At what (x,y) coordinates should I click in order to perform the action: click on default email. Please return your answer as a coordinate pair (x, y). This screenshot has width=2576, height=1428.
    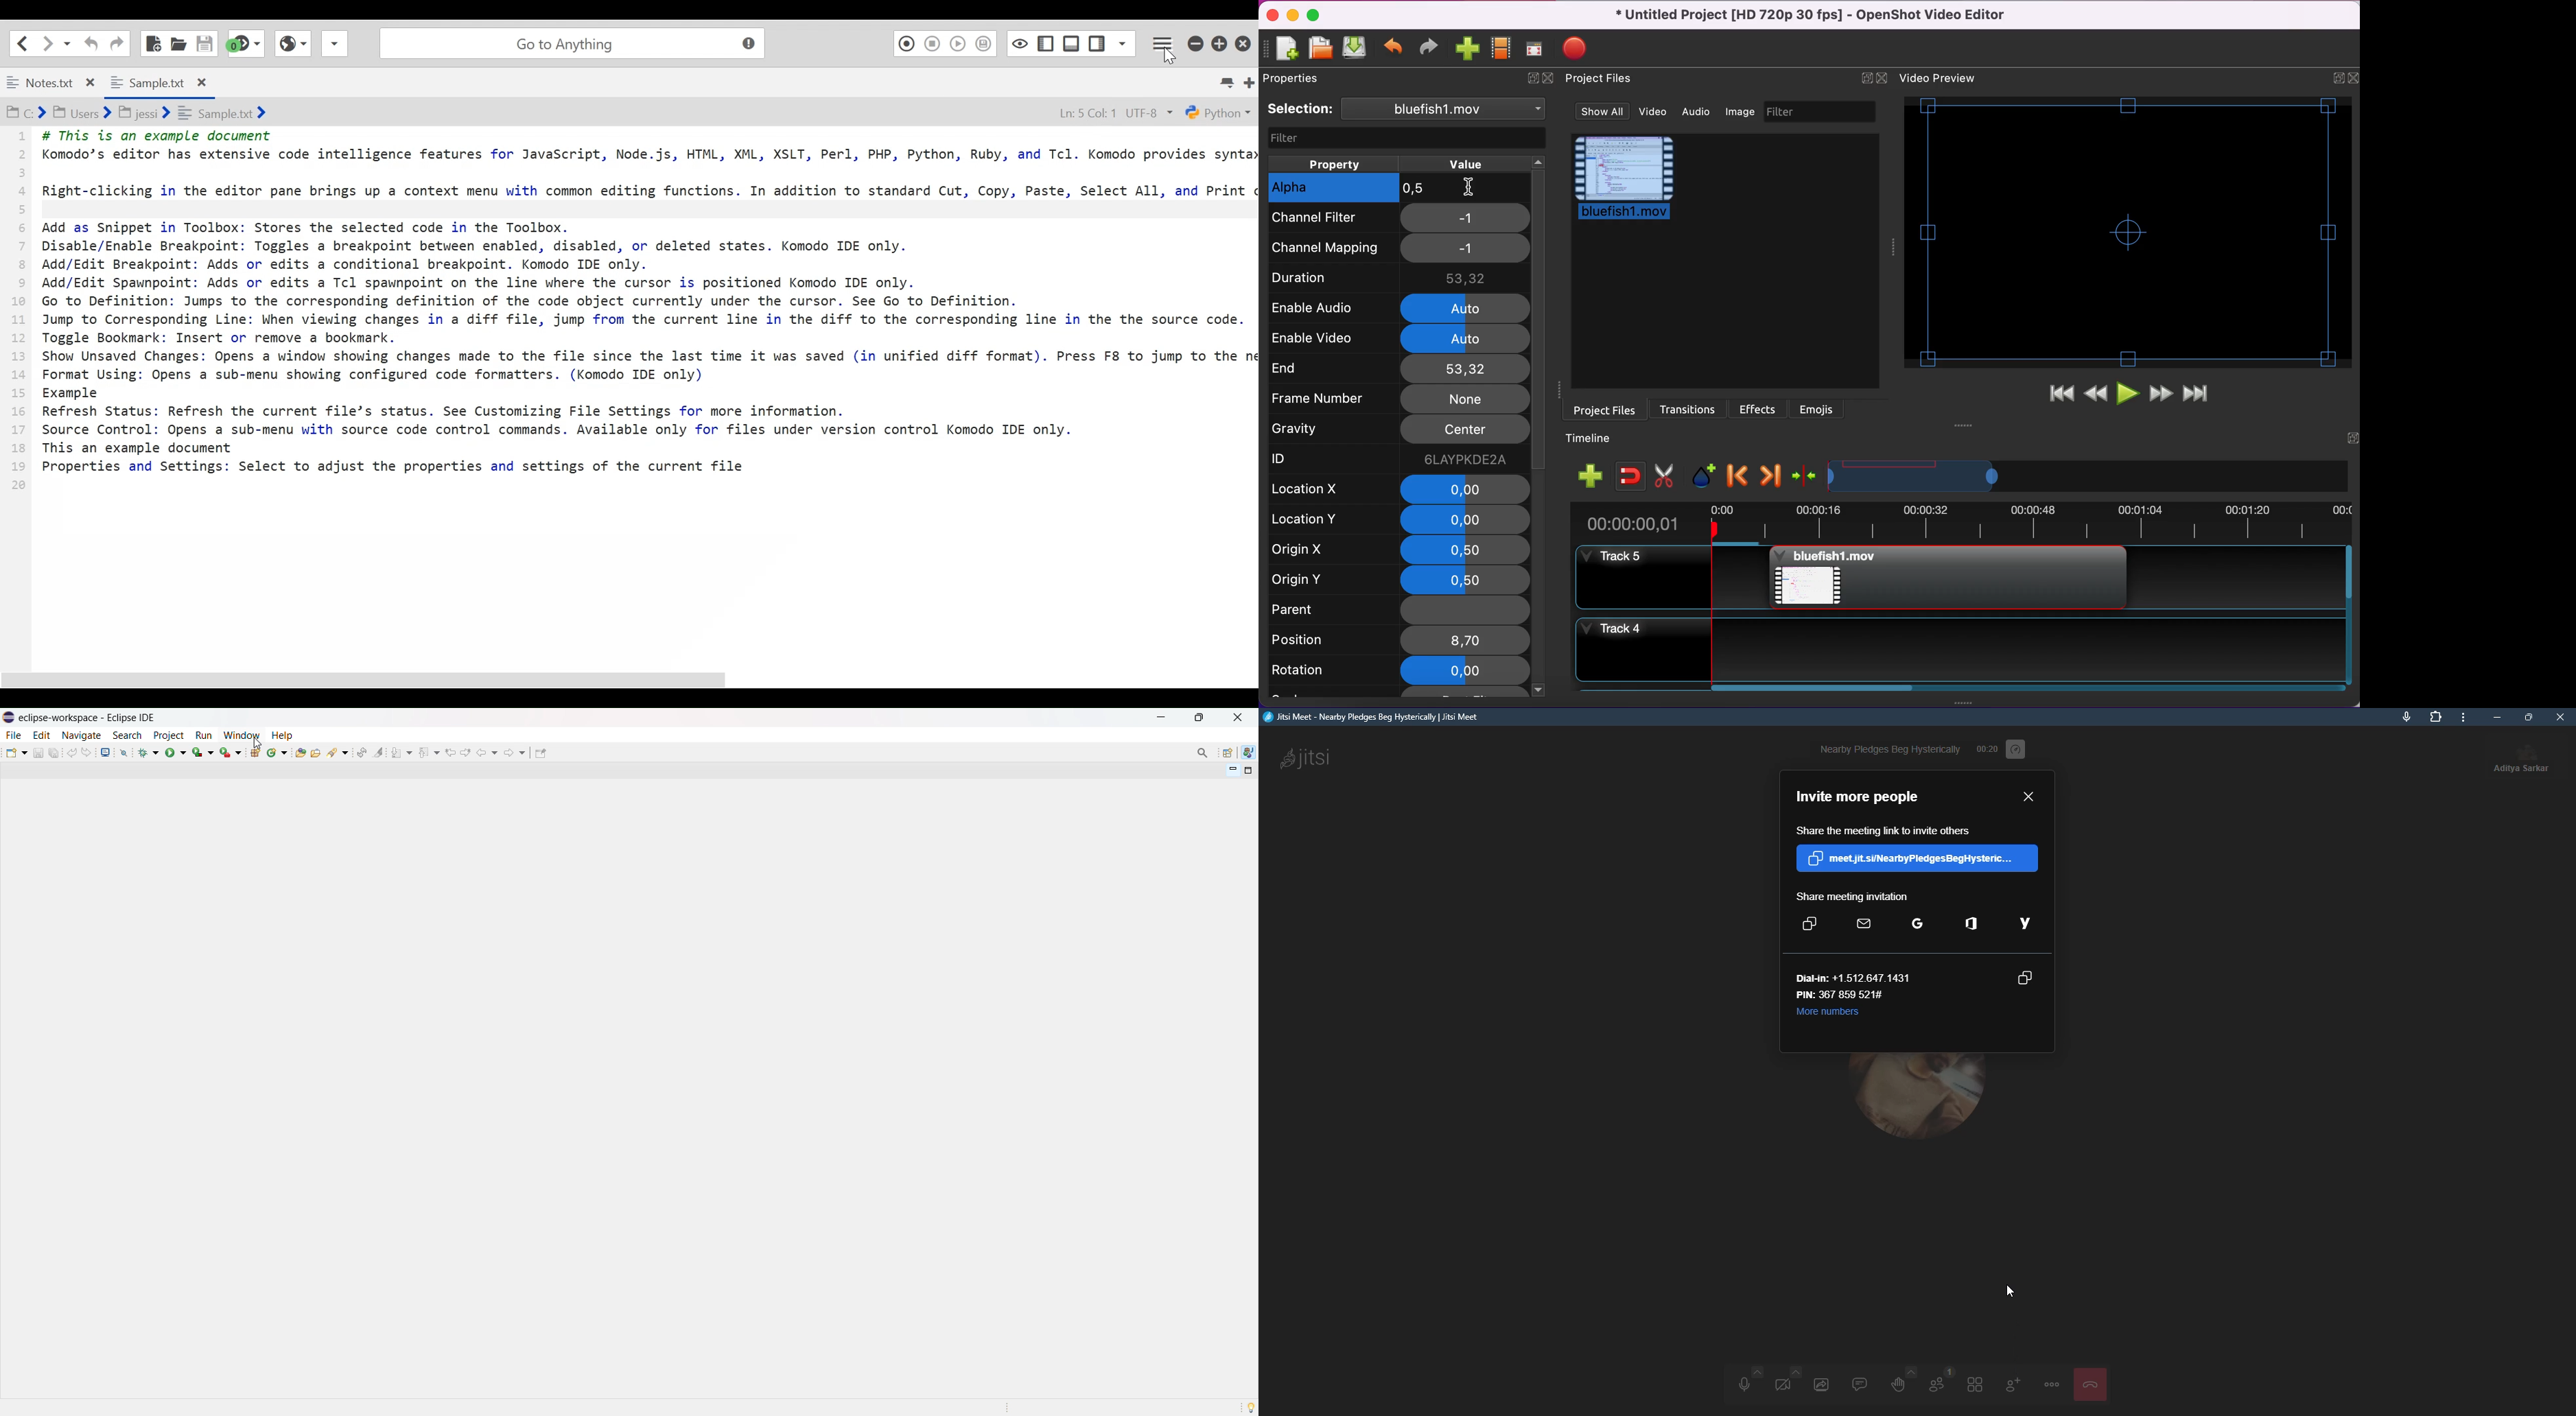
    Looking at the image, I should click on (1866, 923).